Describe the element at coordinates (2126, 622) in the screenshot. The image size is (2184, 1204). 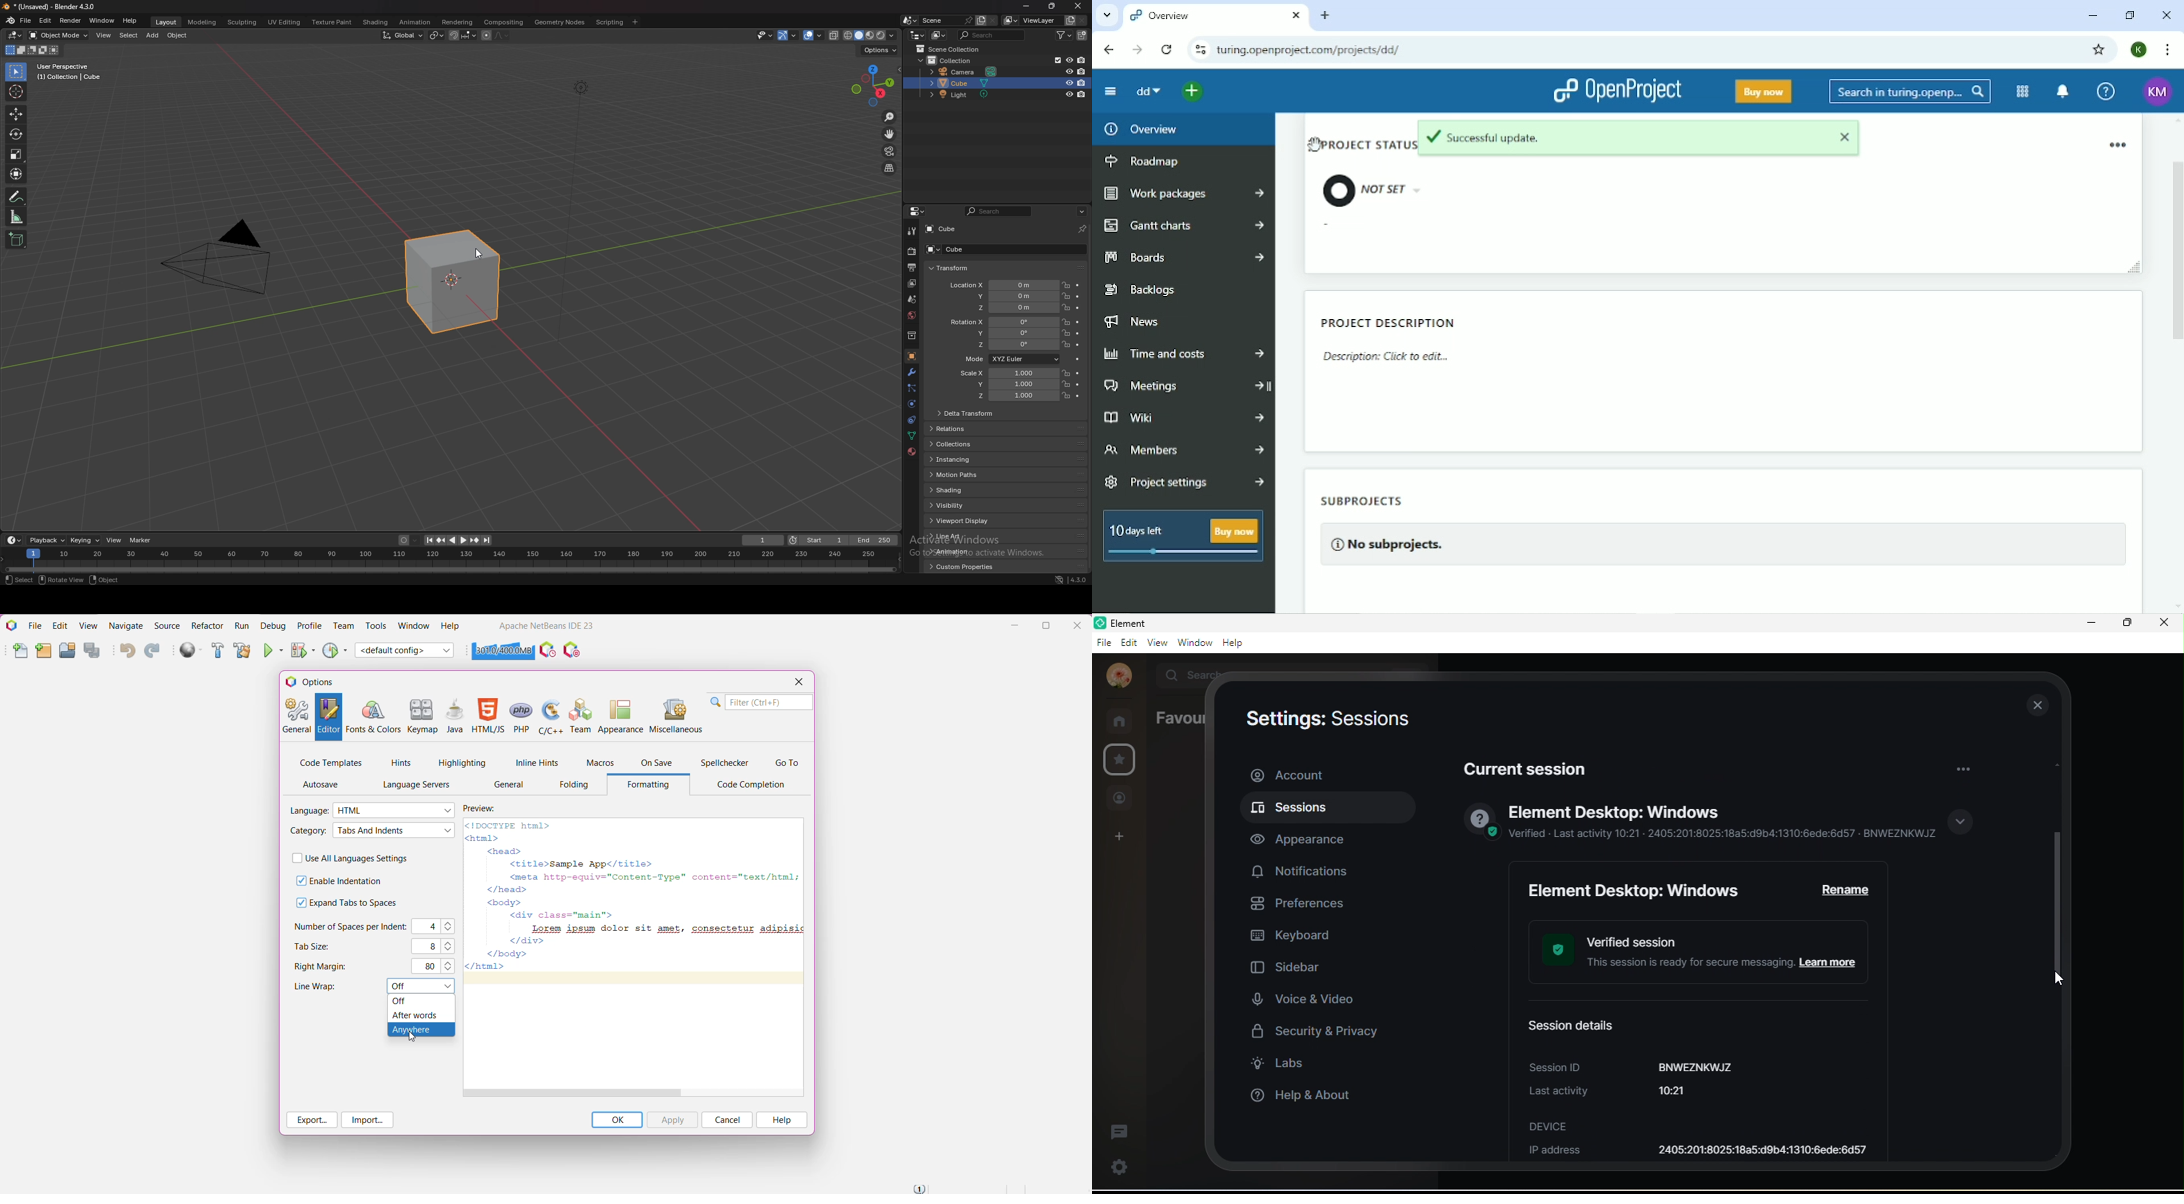
I see `maximize` at that location.